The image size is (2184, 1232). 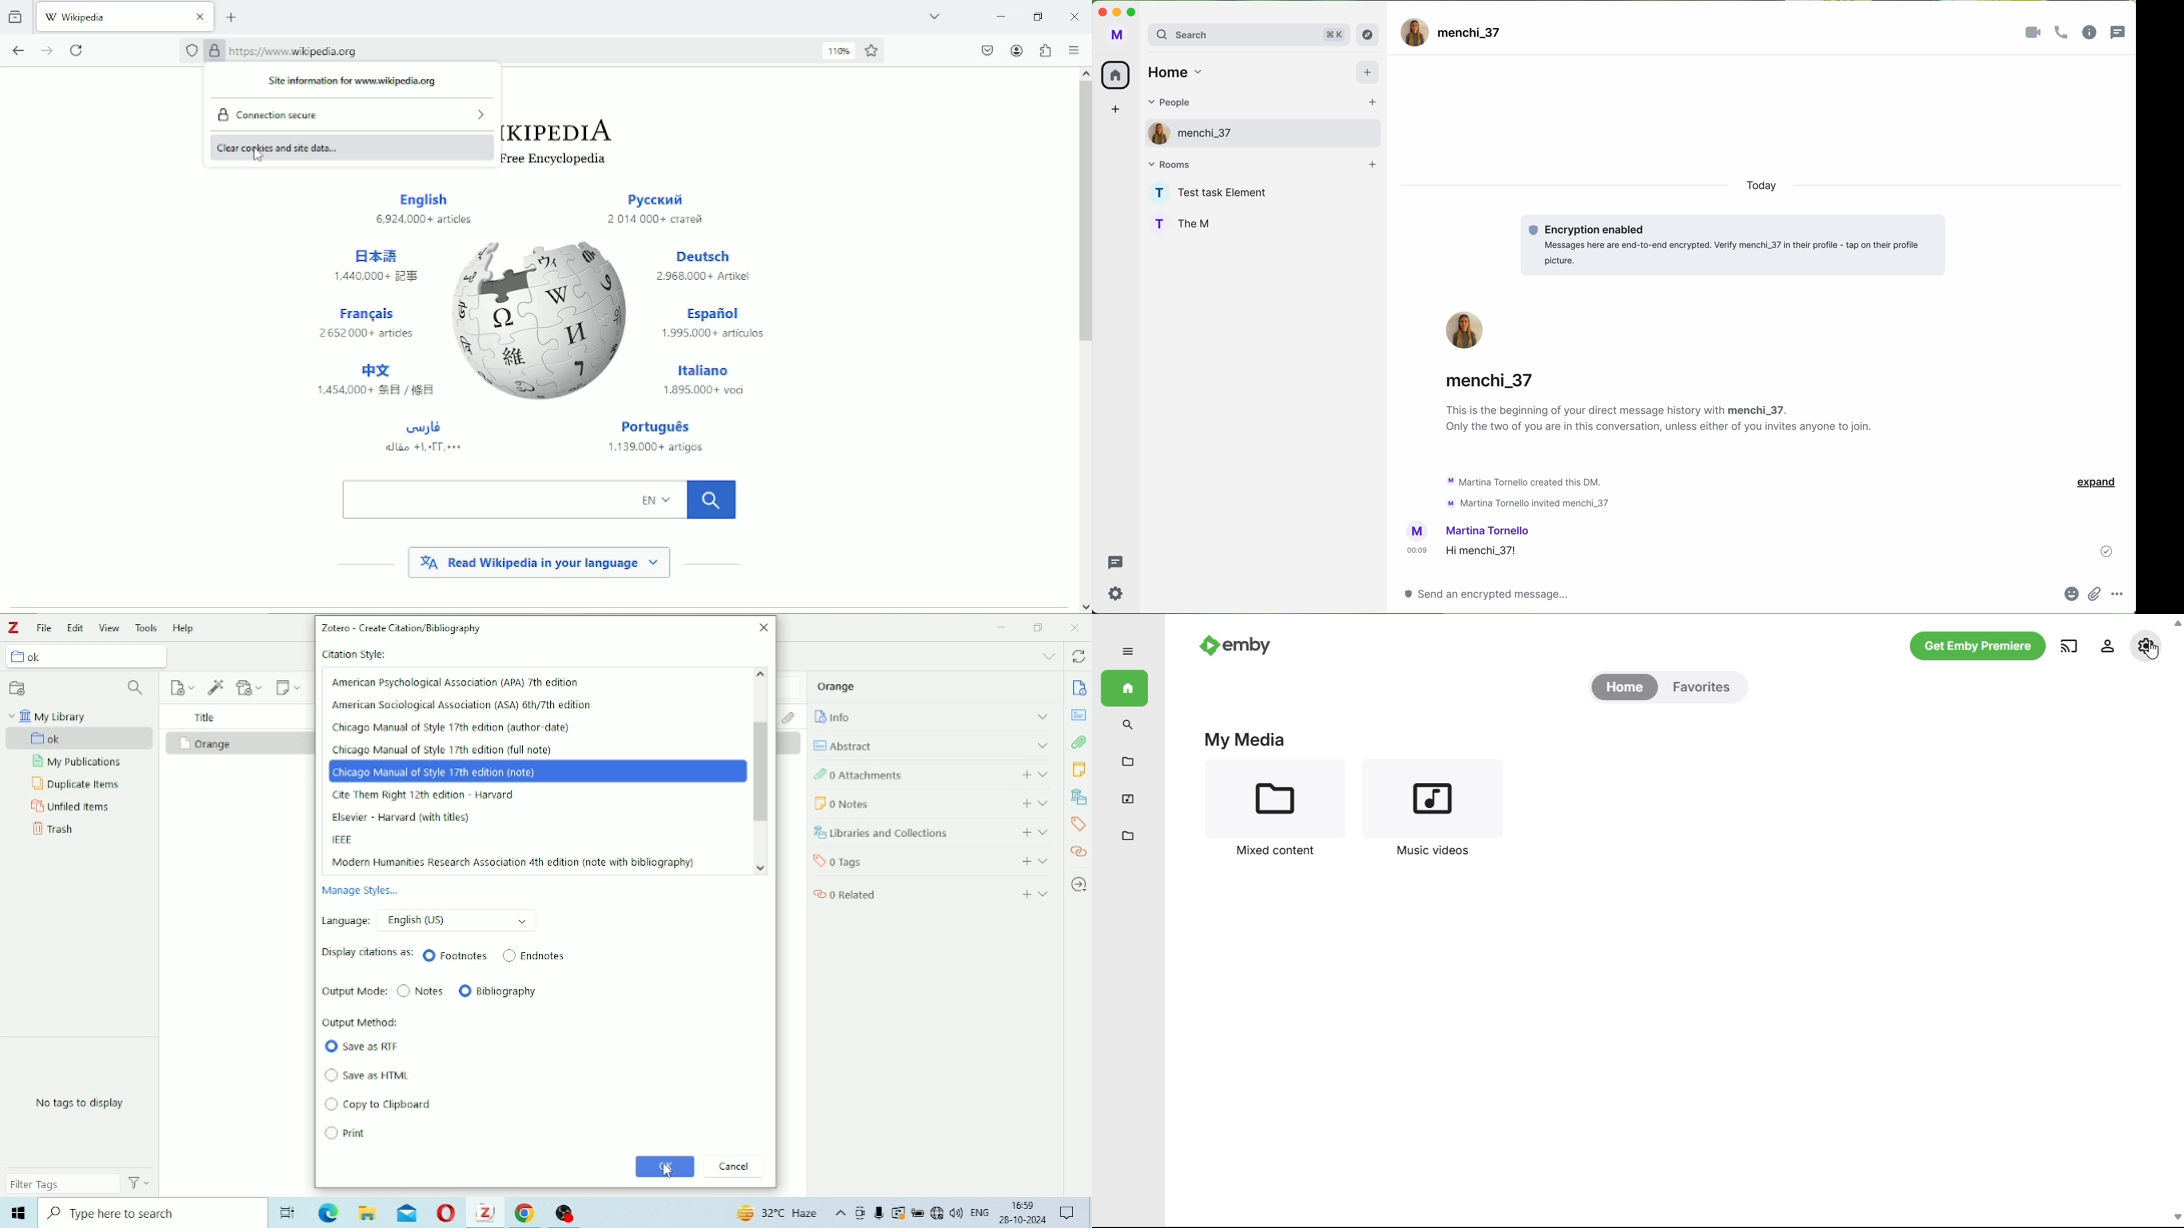 What do you see at coordinates (1417, 531) in the screenshot?
I see `profile picture` at bounding box center [1417, 531].